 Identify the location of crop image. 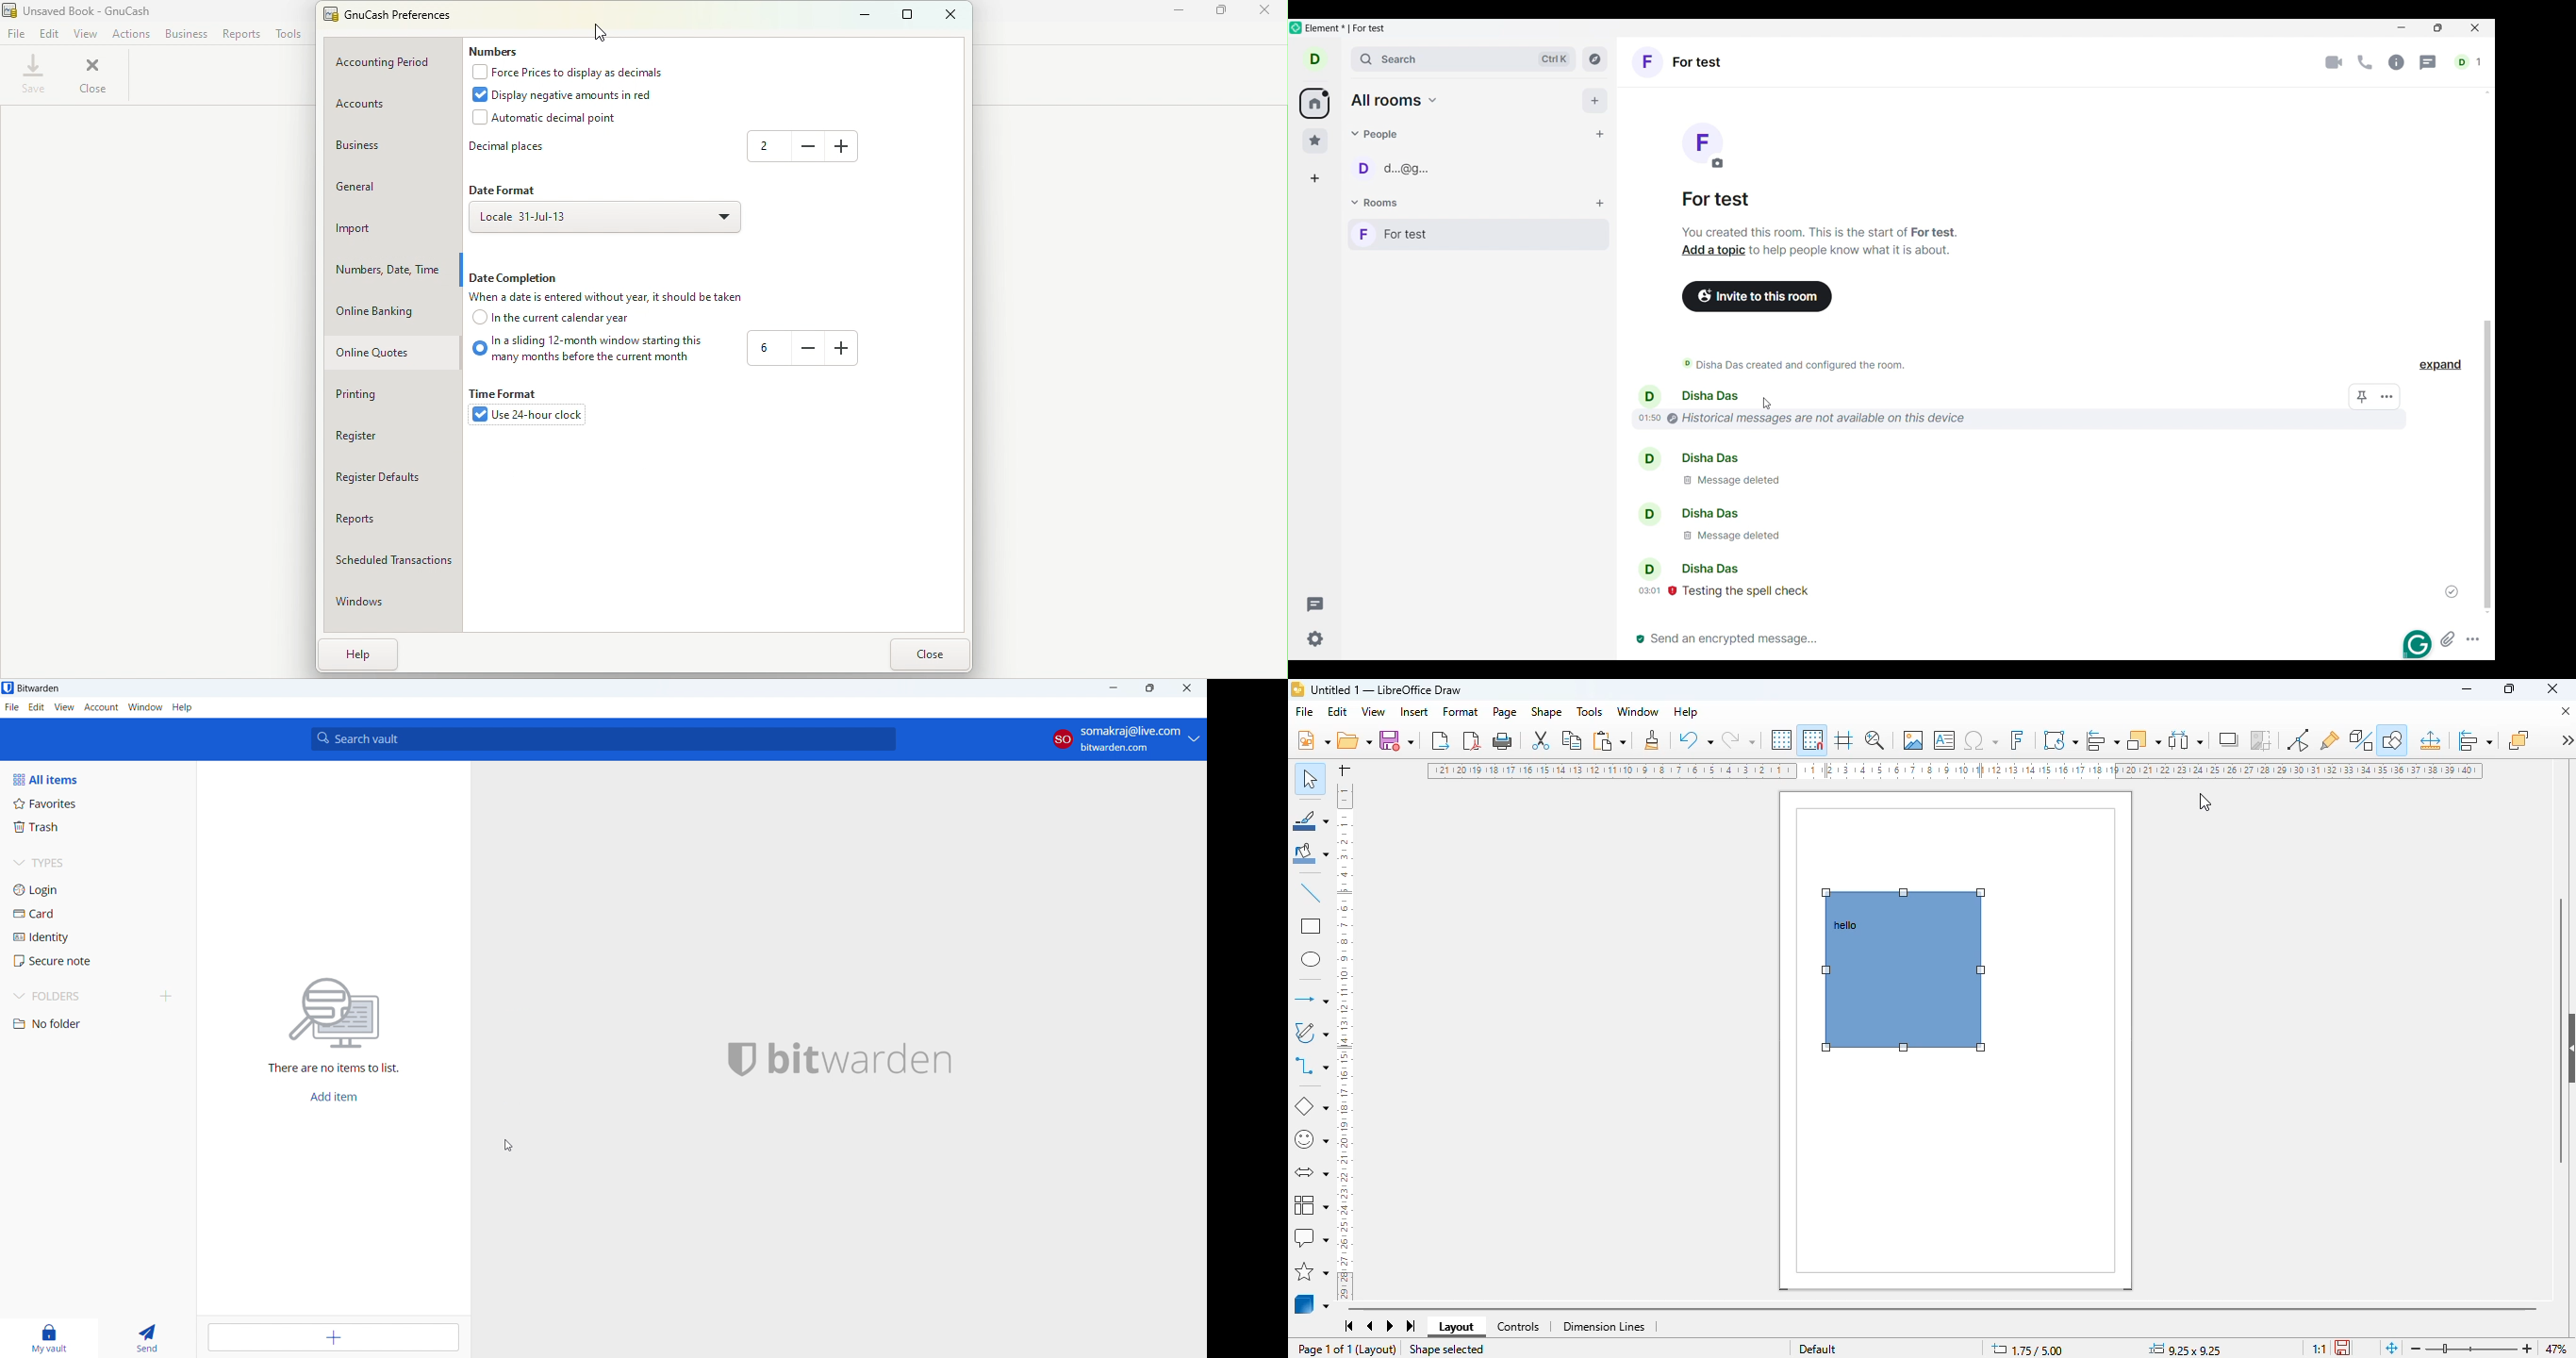
(2262, 740).